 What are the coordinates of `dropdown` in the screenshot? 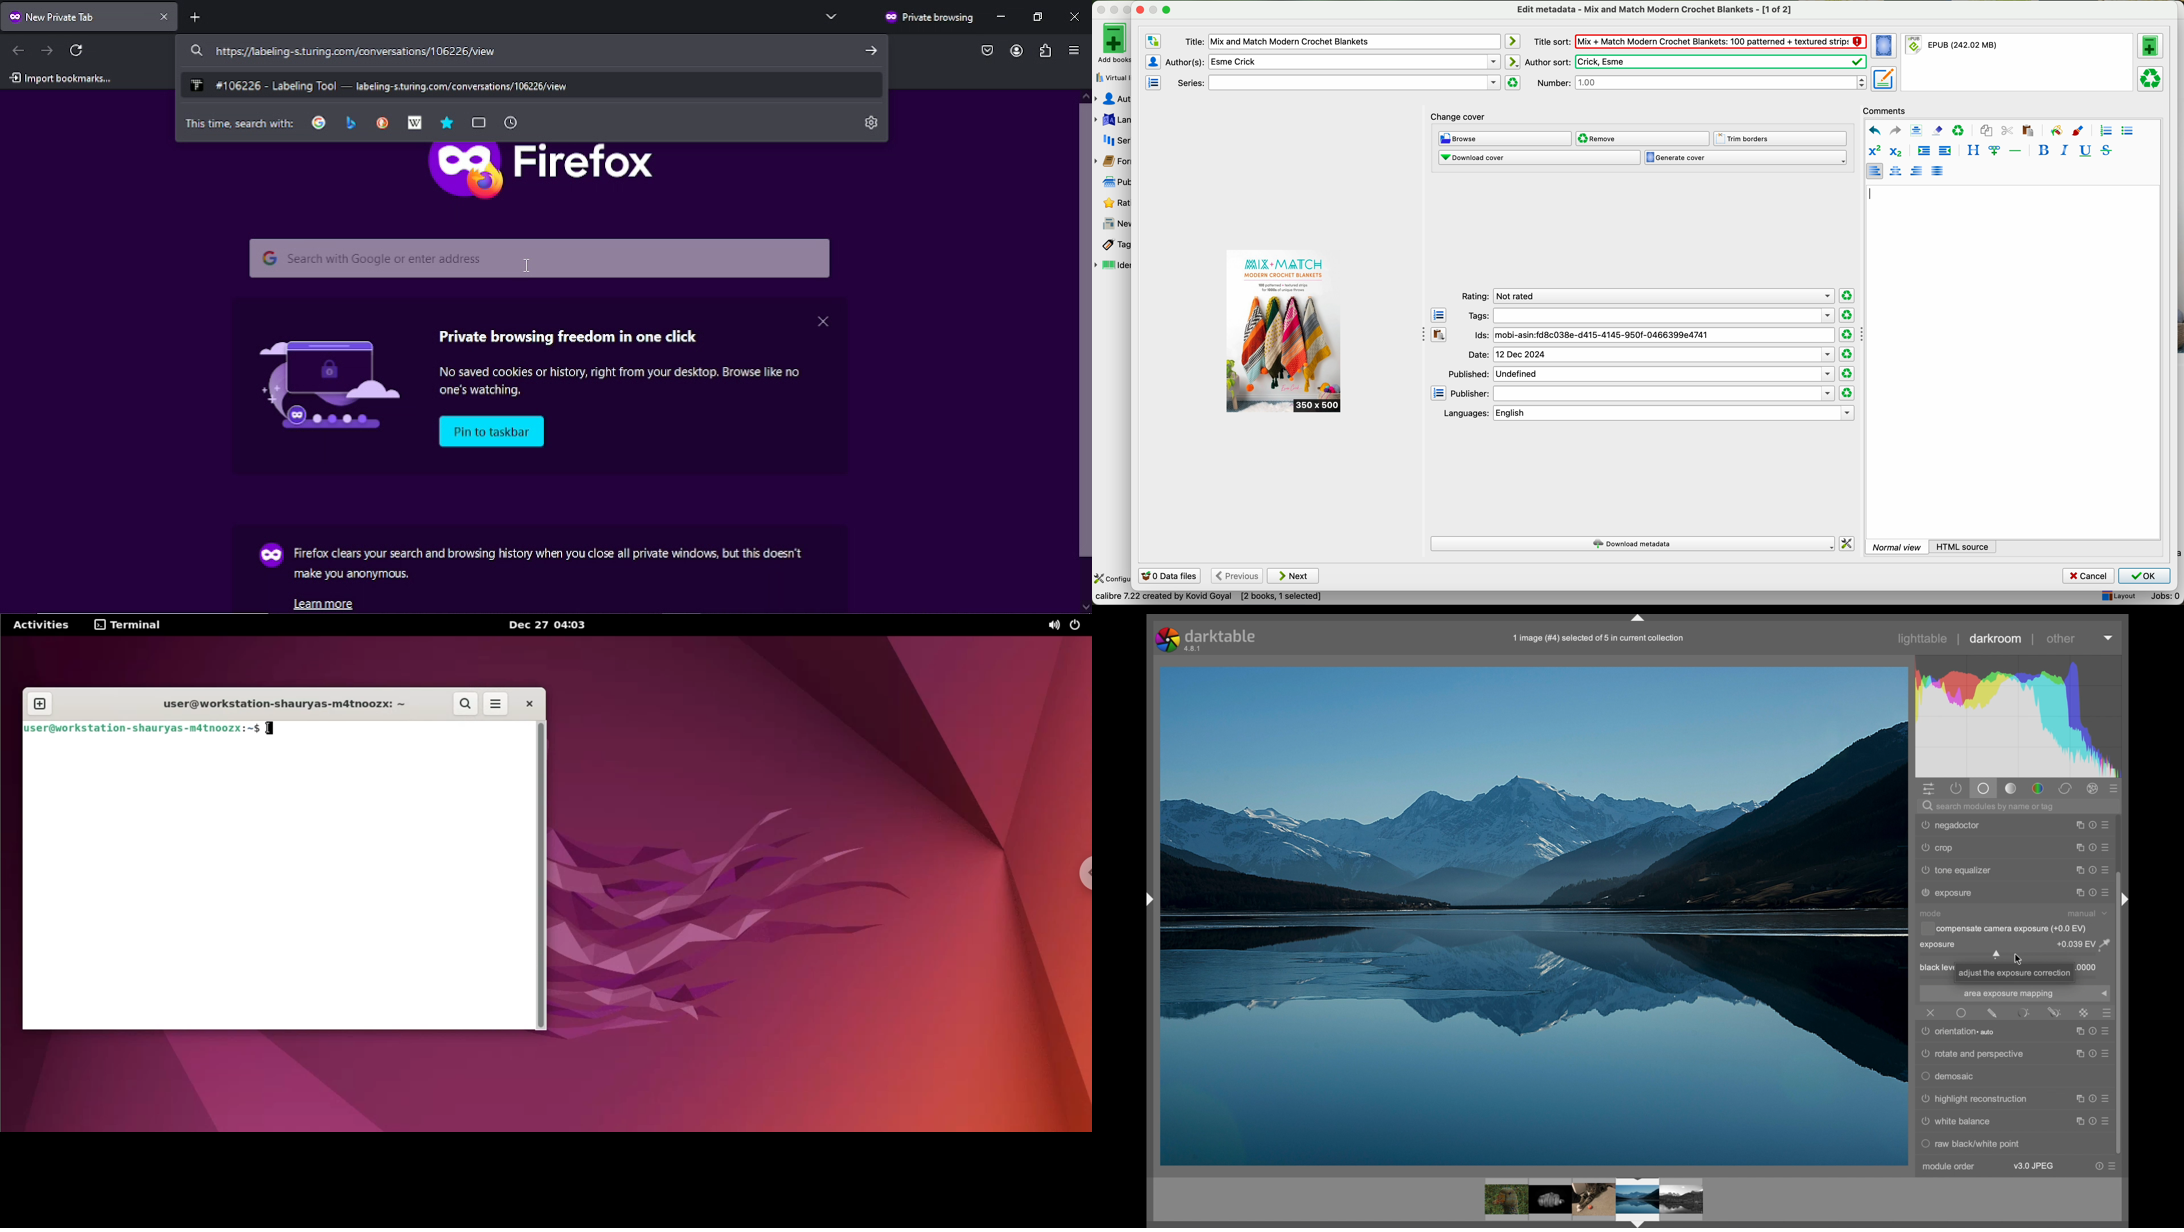 It's located at (2109, 637).